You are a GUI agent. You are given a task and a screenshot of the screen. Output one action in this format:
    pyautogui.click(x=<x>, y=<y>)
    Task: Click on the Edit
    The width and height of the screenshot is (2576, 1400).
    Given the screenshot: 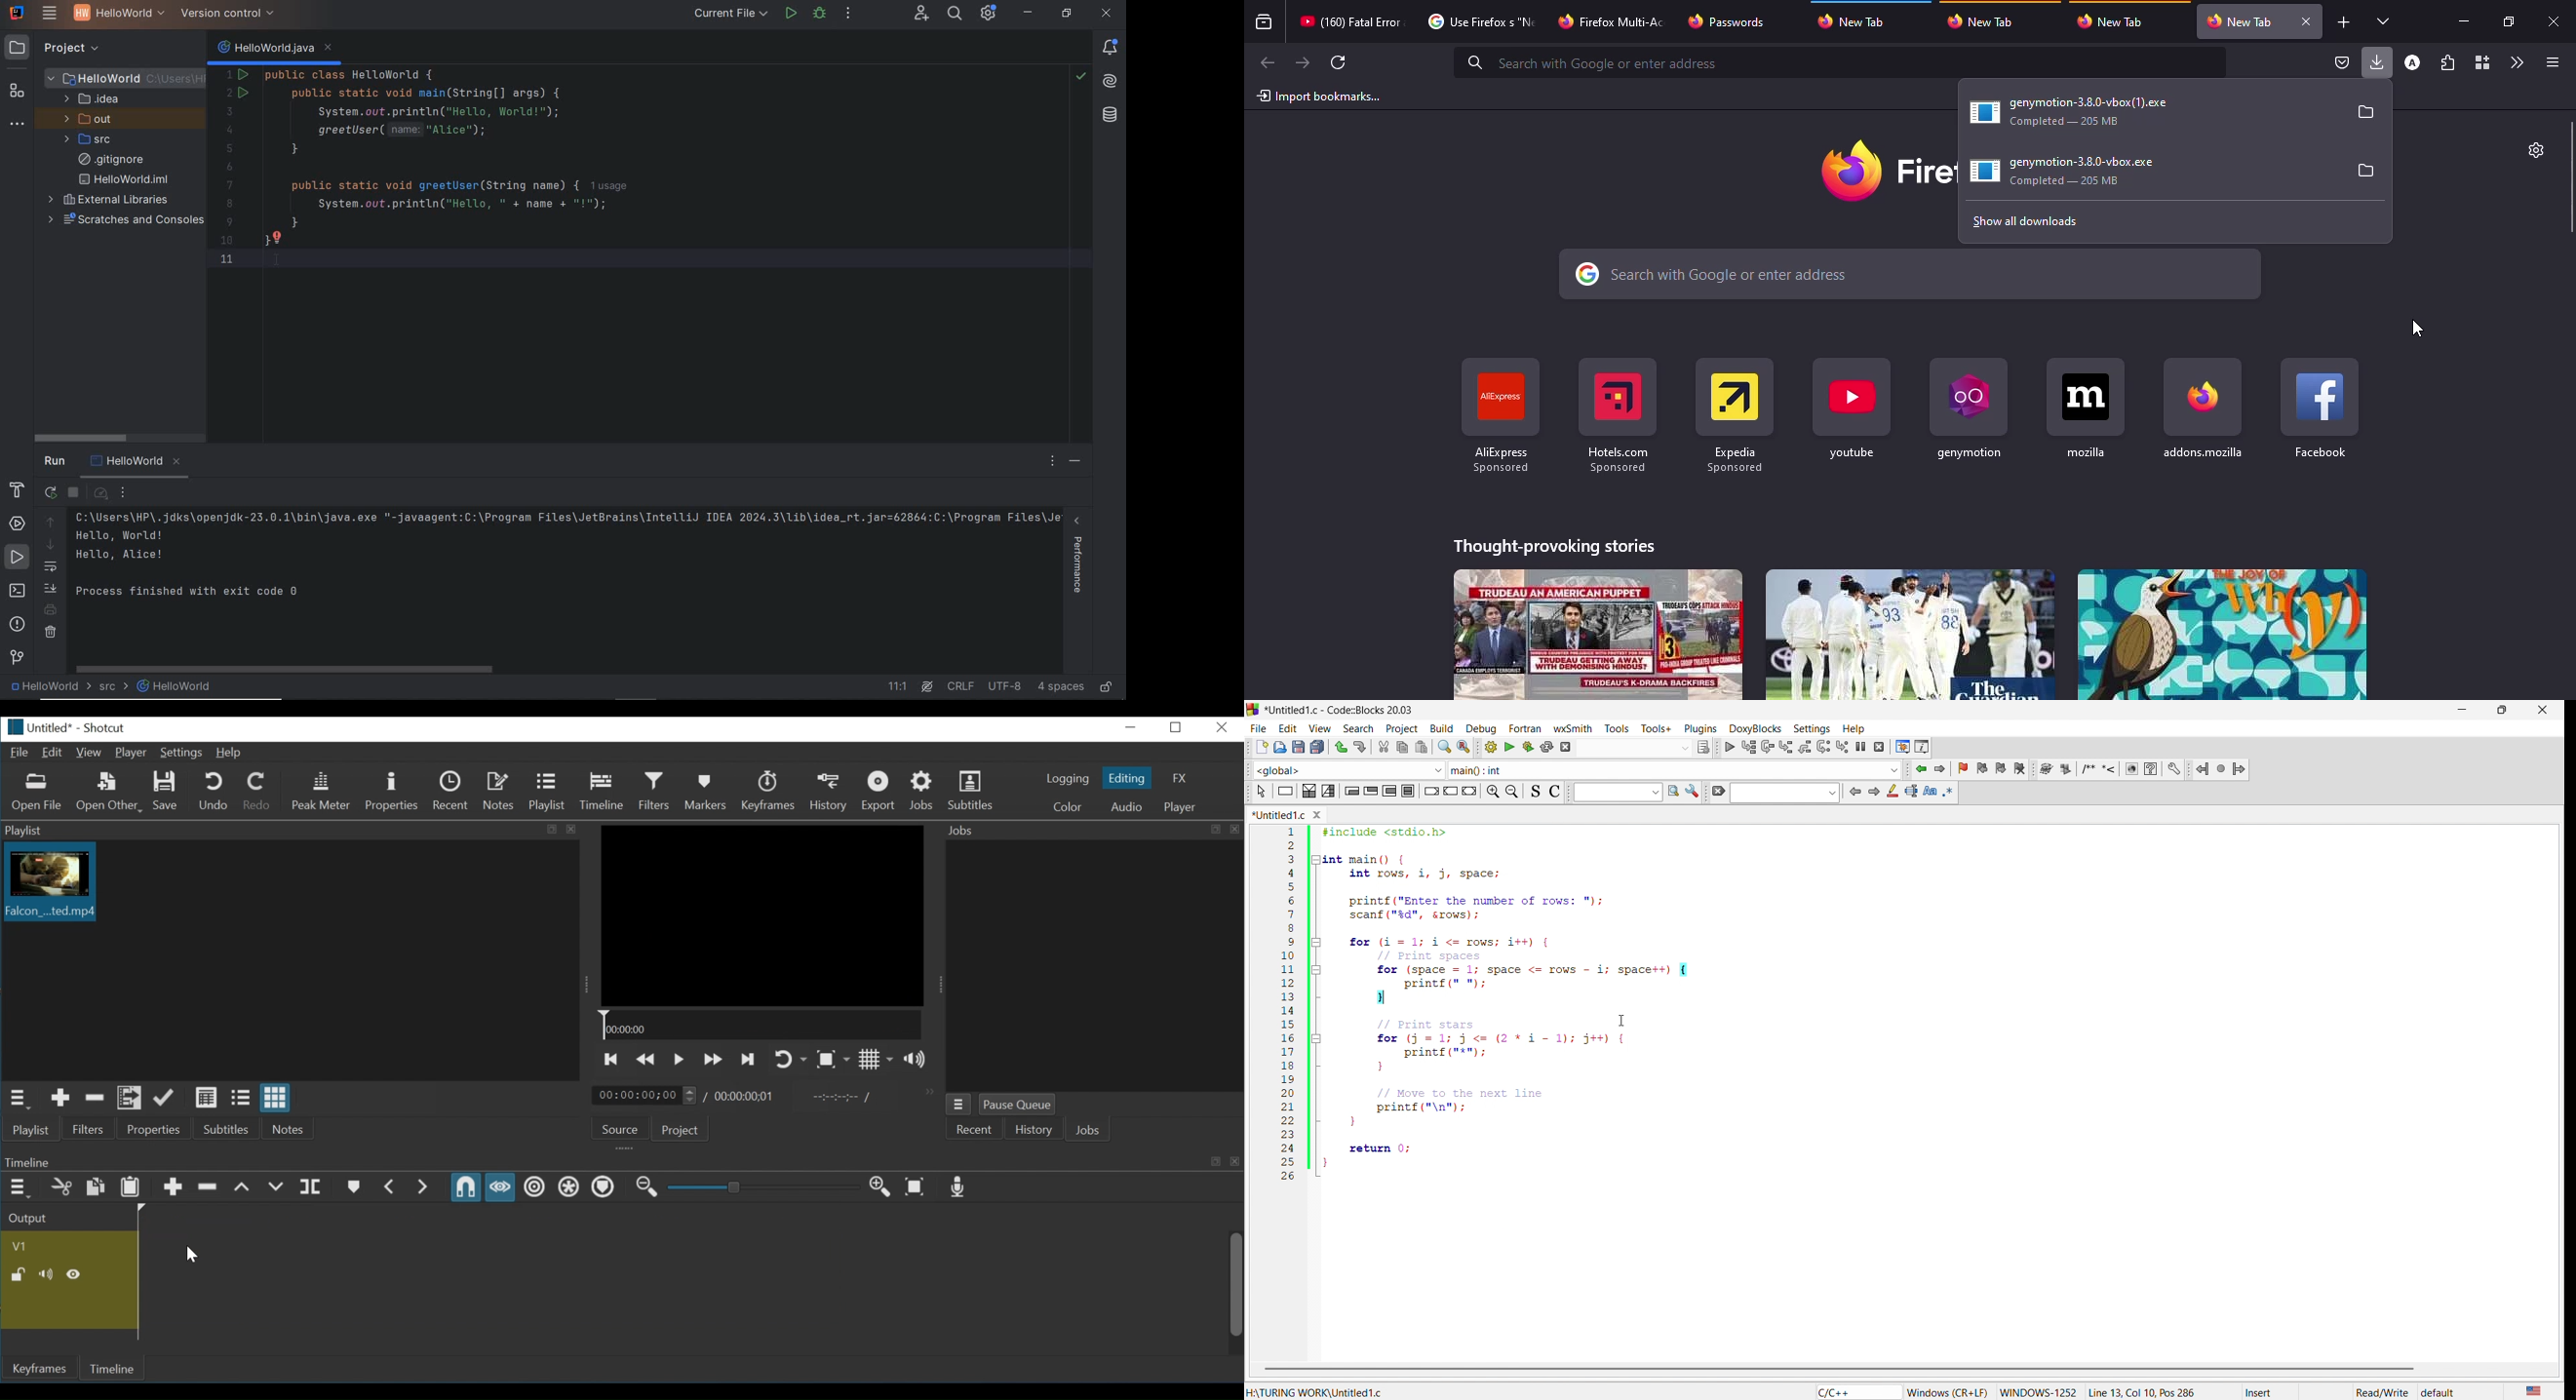 What is the action you would take?
    pyautogui.click(x=53, y=753)
    